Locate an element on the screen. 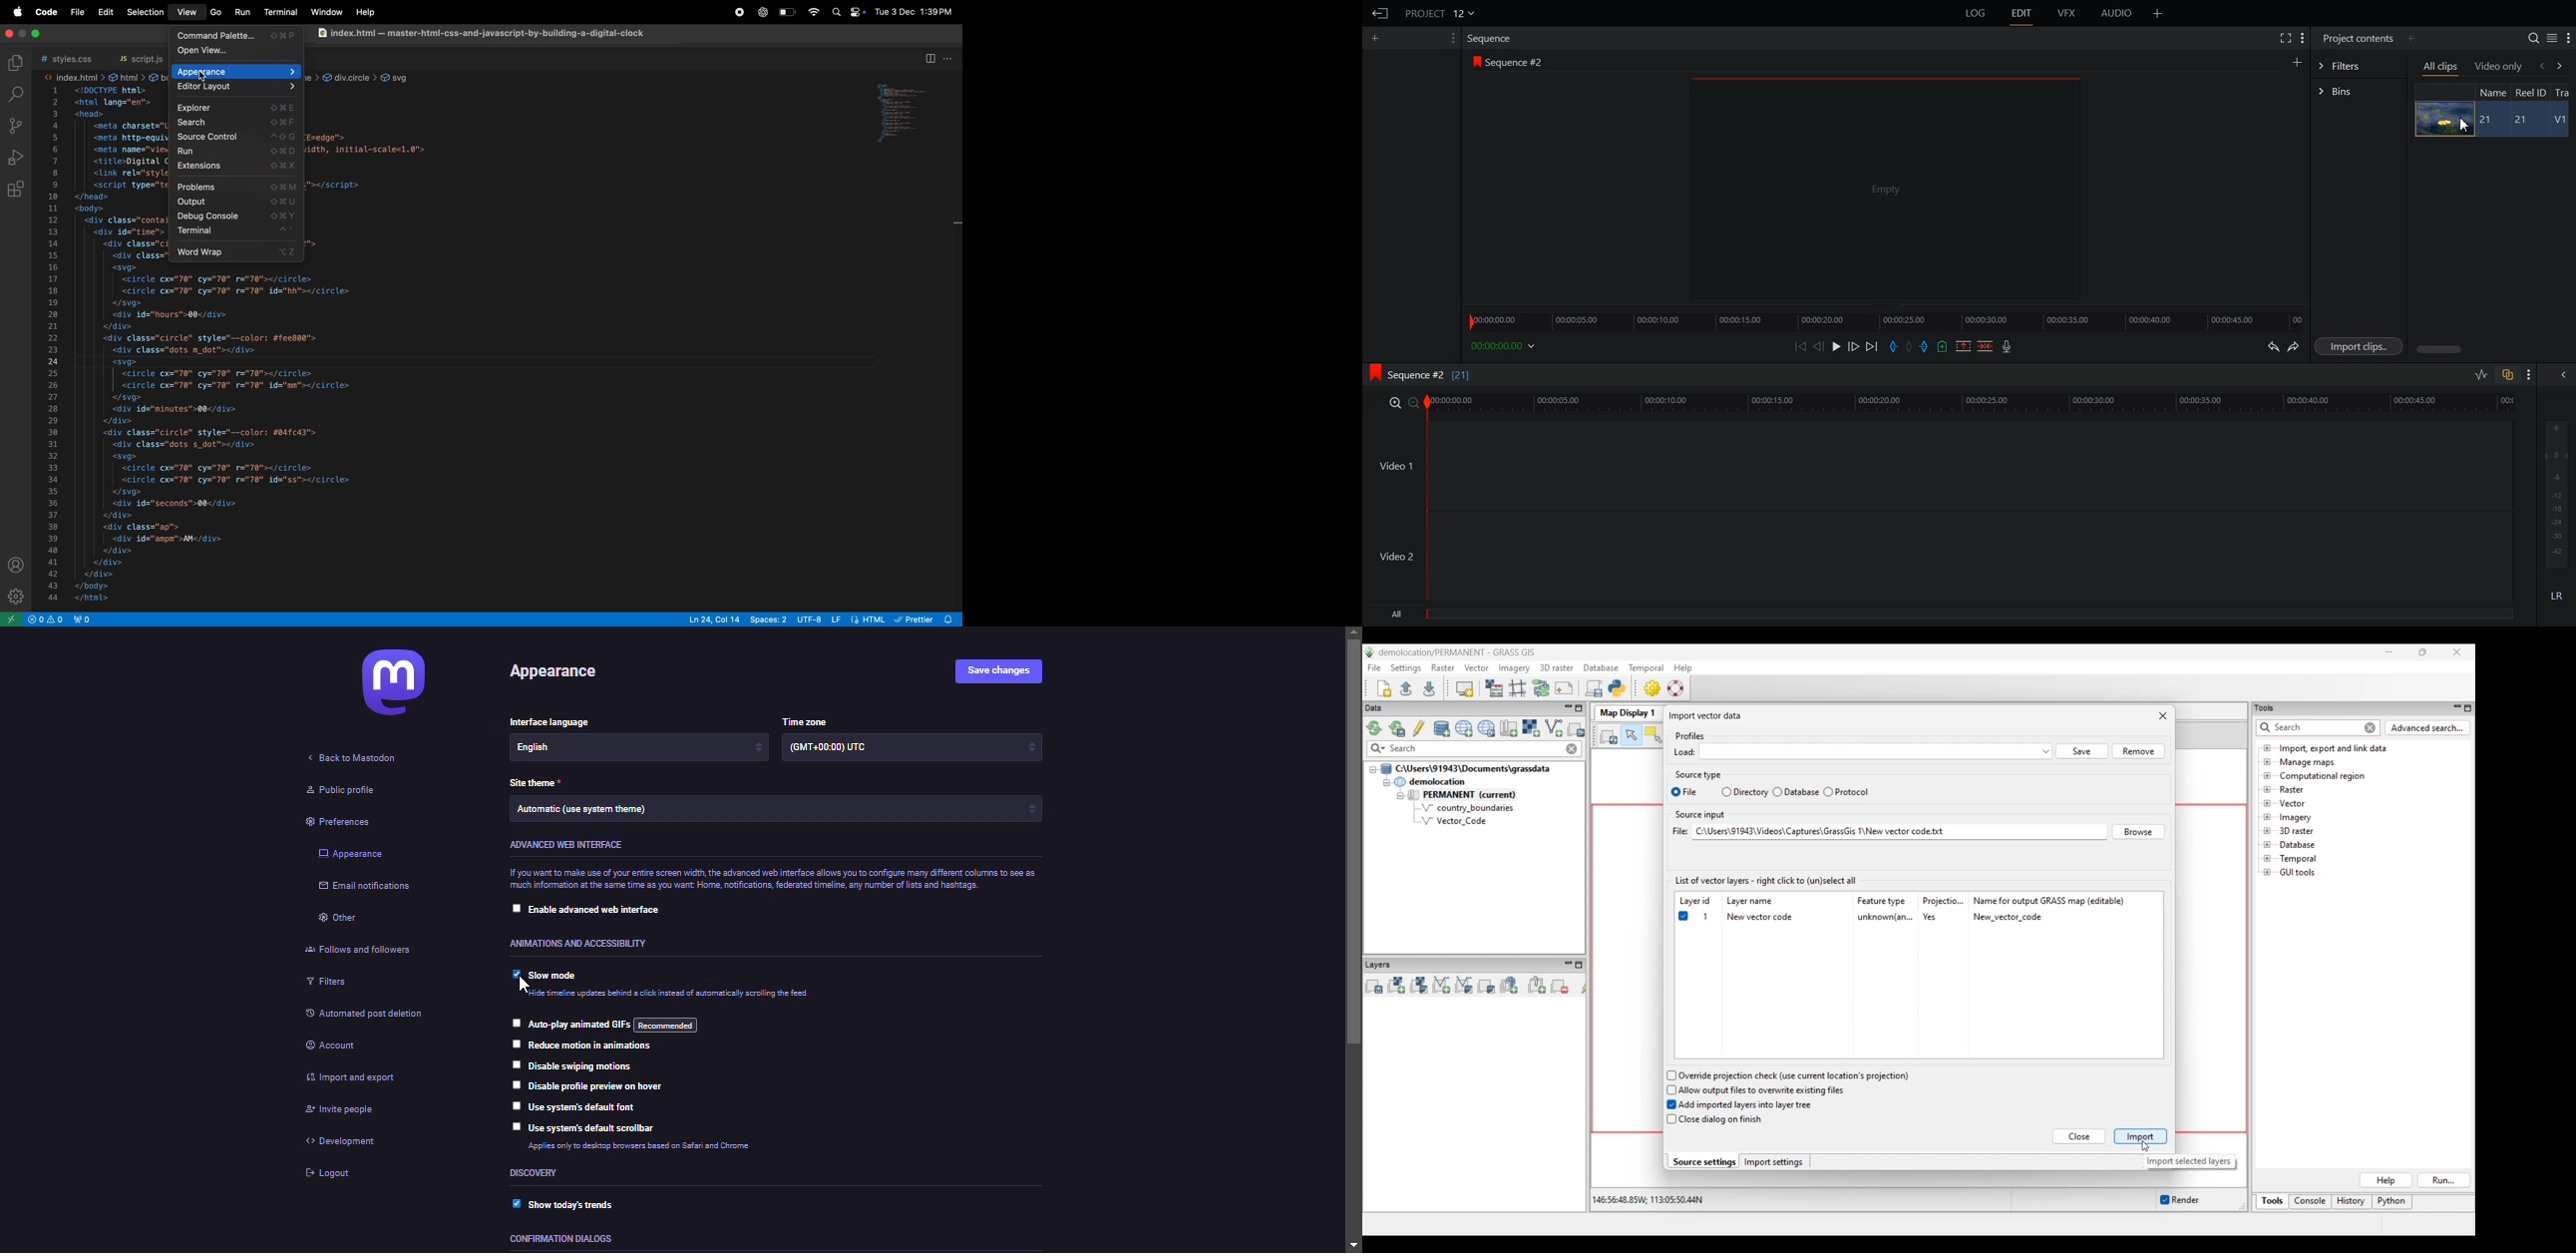 This screenshot has height=1260, width=2576. explorer is located at coordinates (236, 108).